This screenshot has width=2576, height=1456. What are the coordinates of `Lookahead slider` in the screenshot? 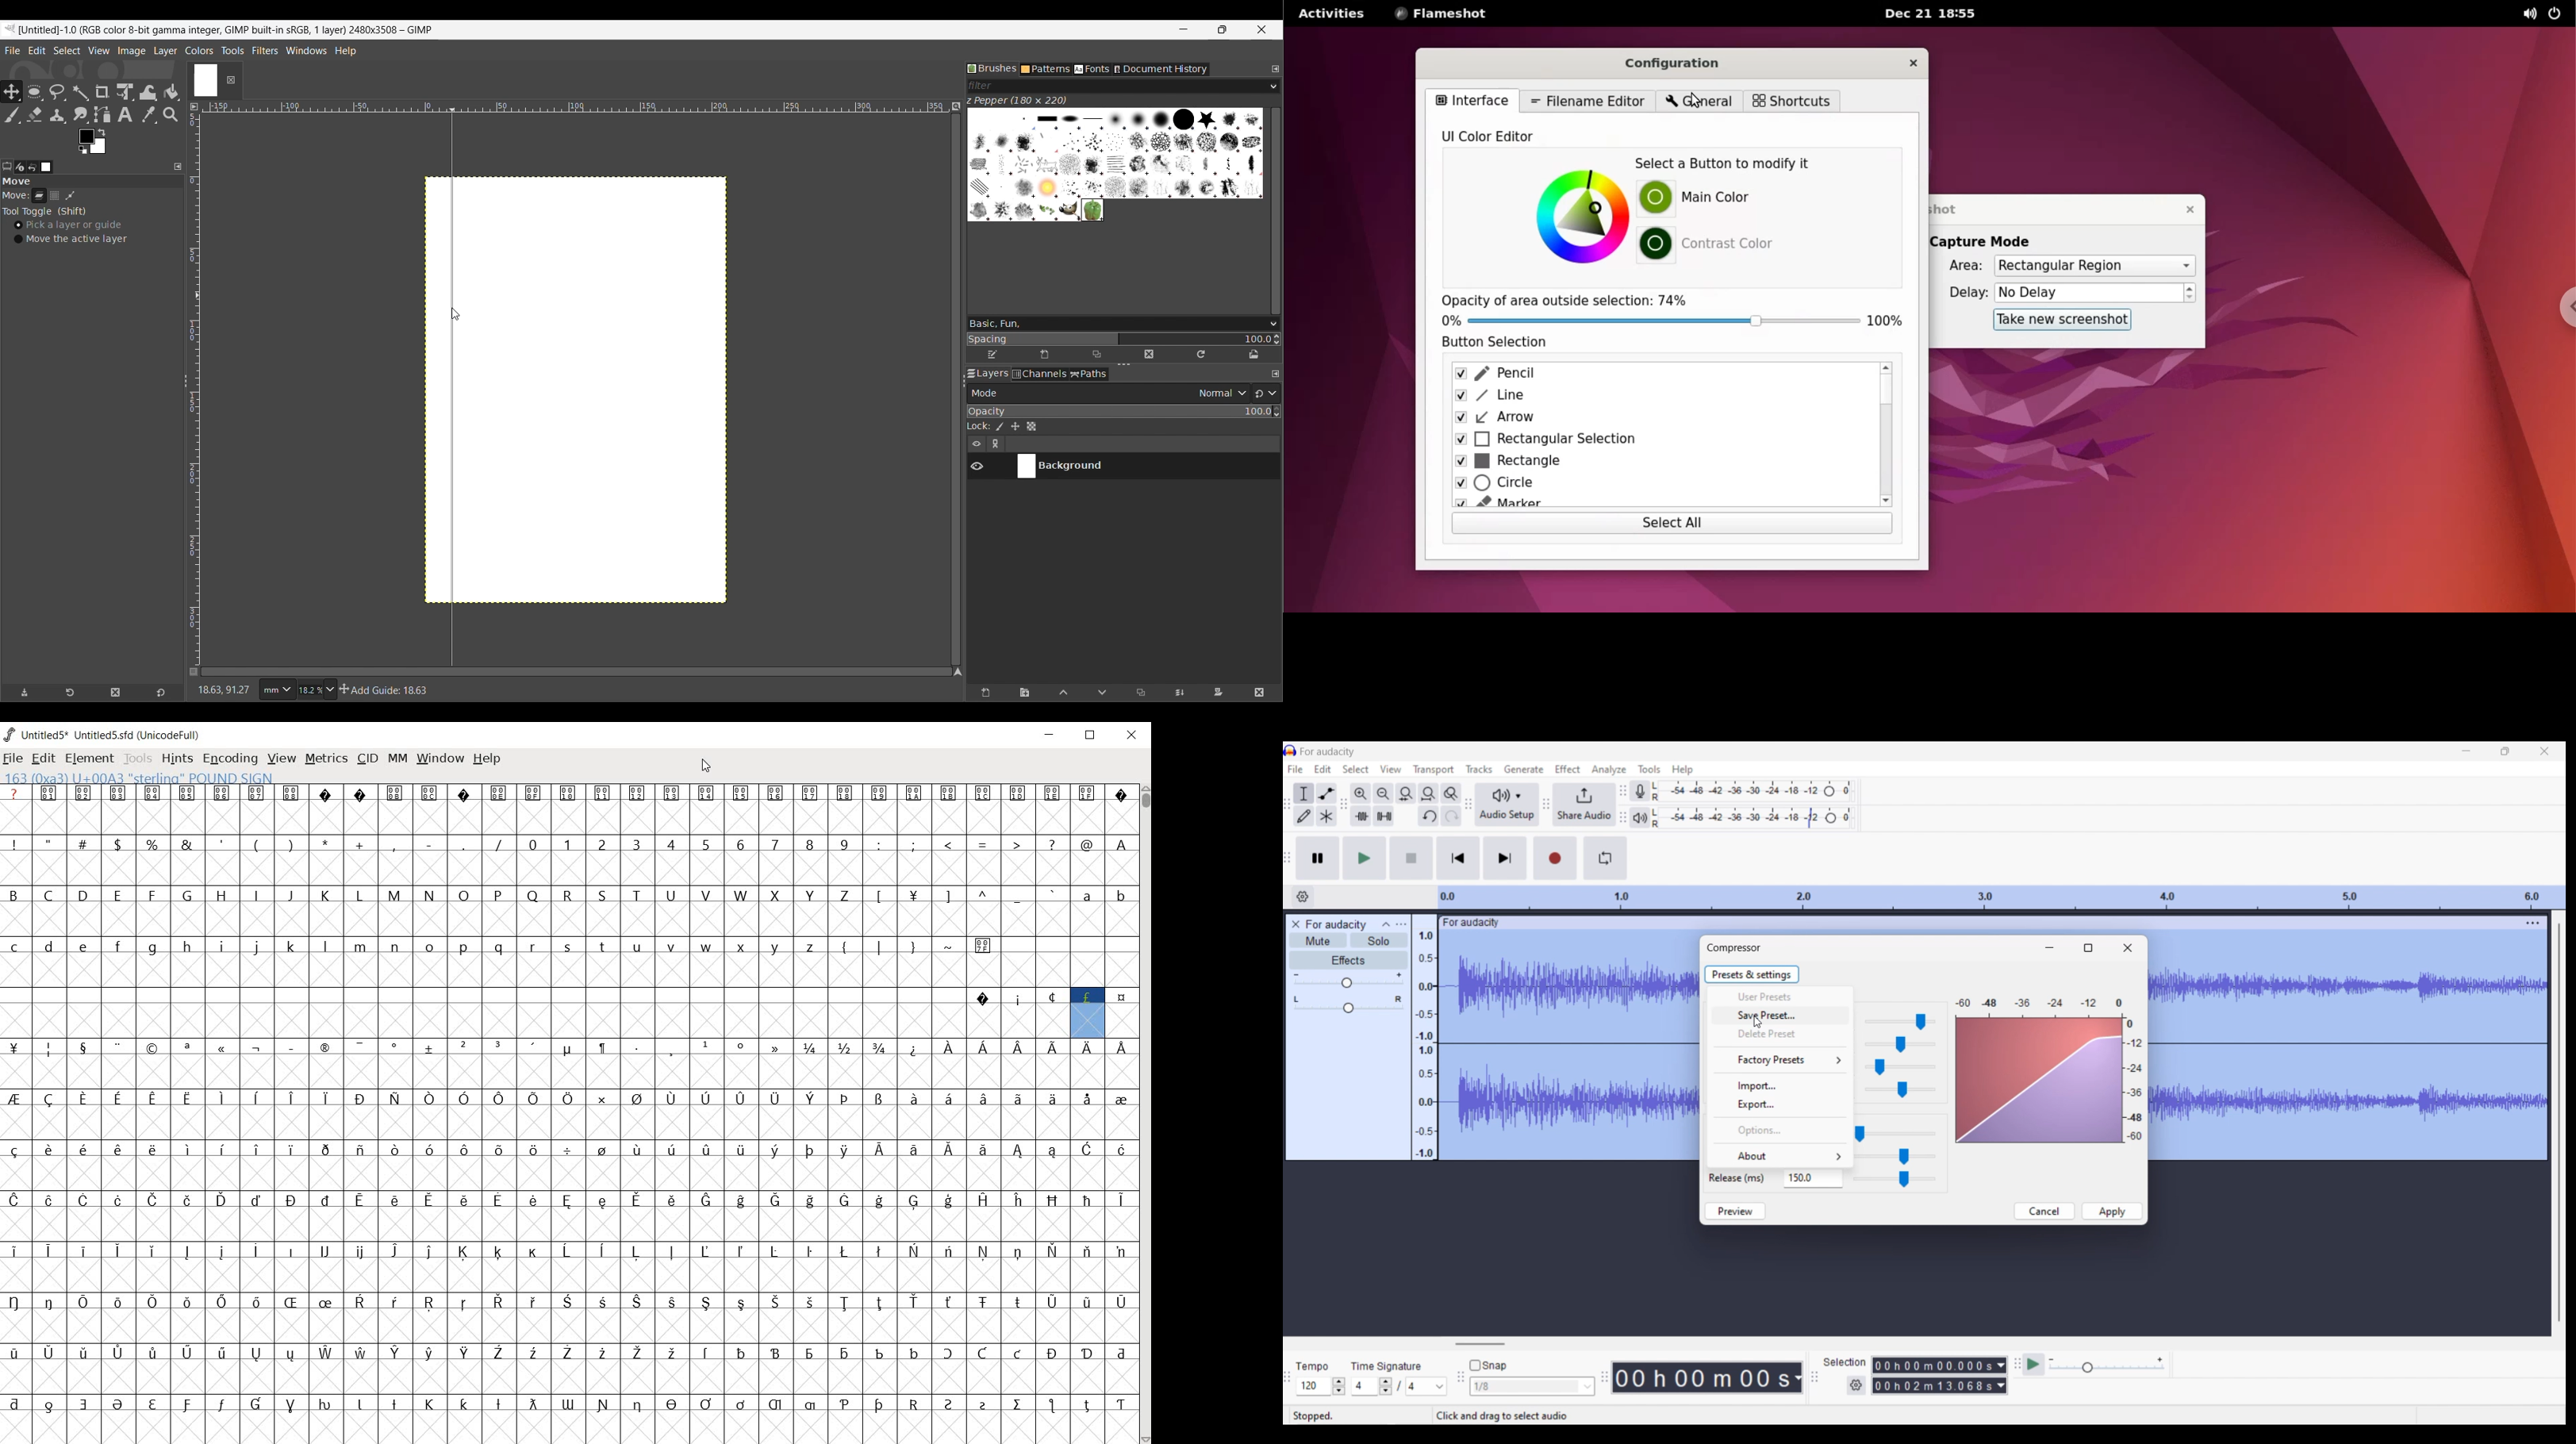 It's located at (1894, 1134).